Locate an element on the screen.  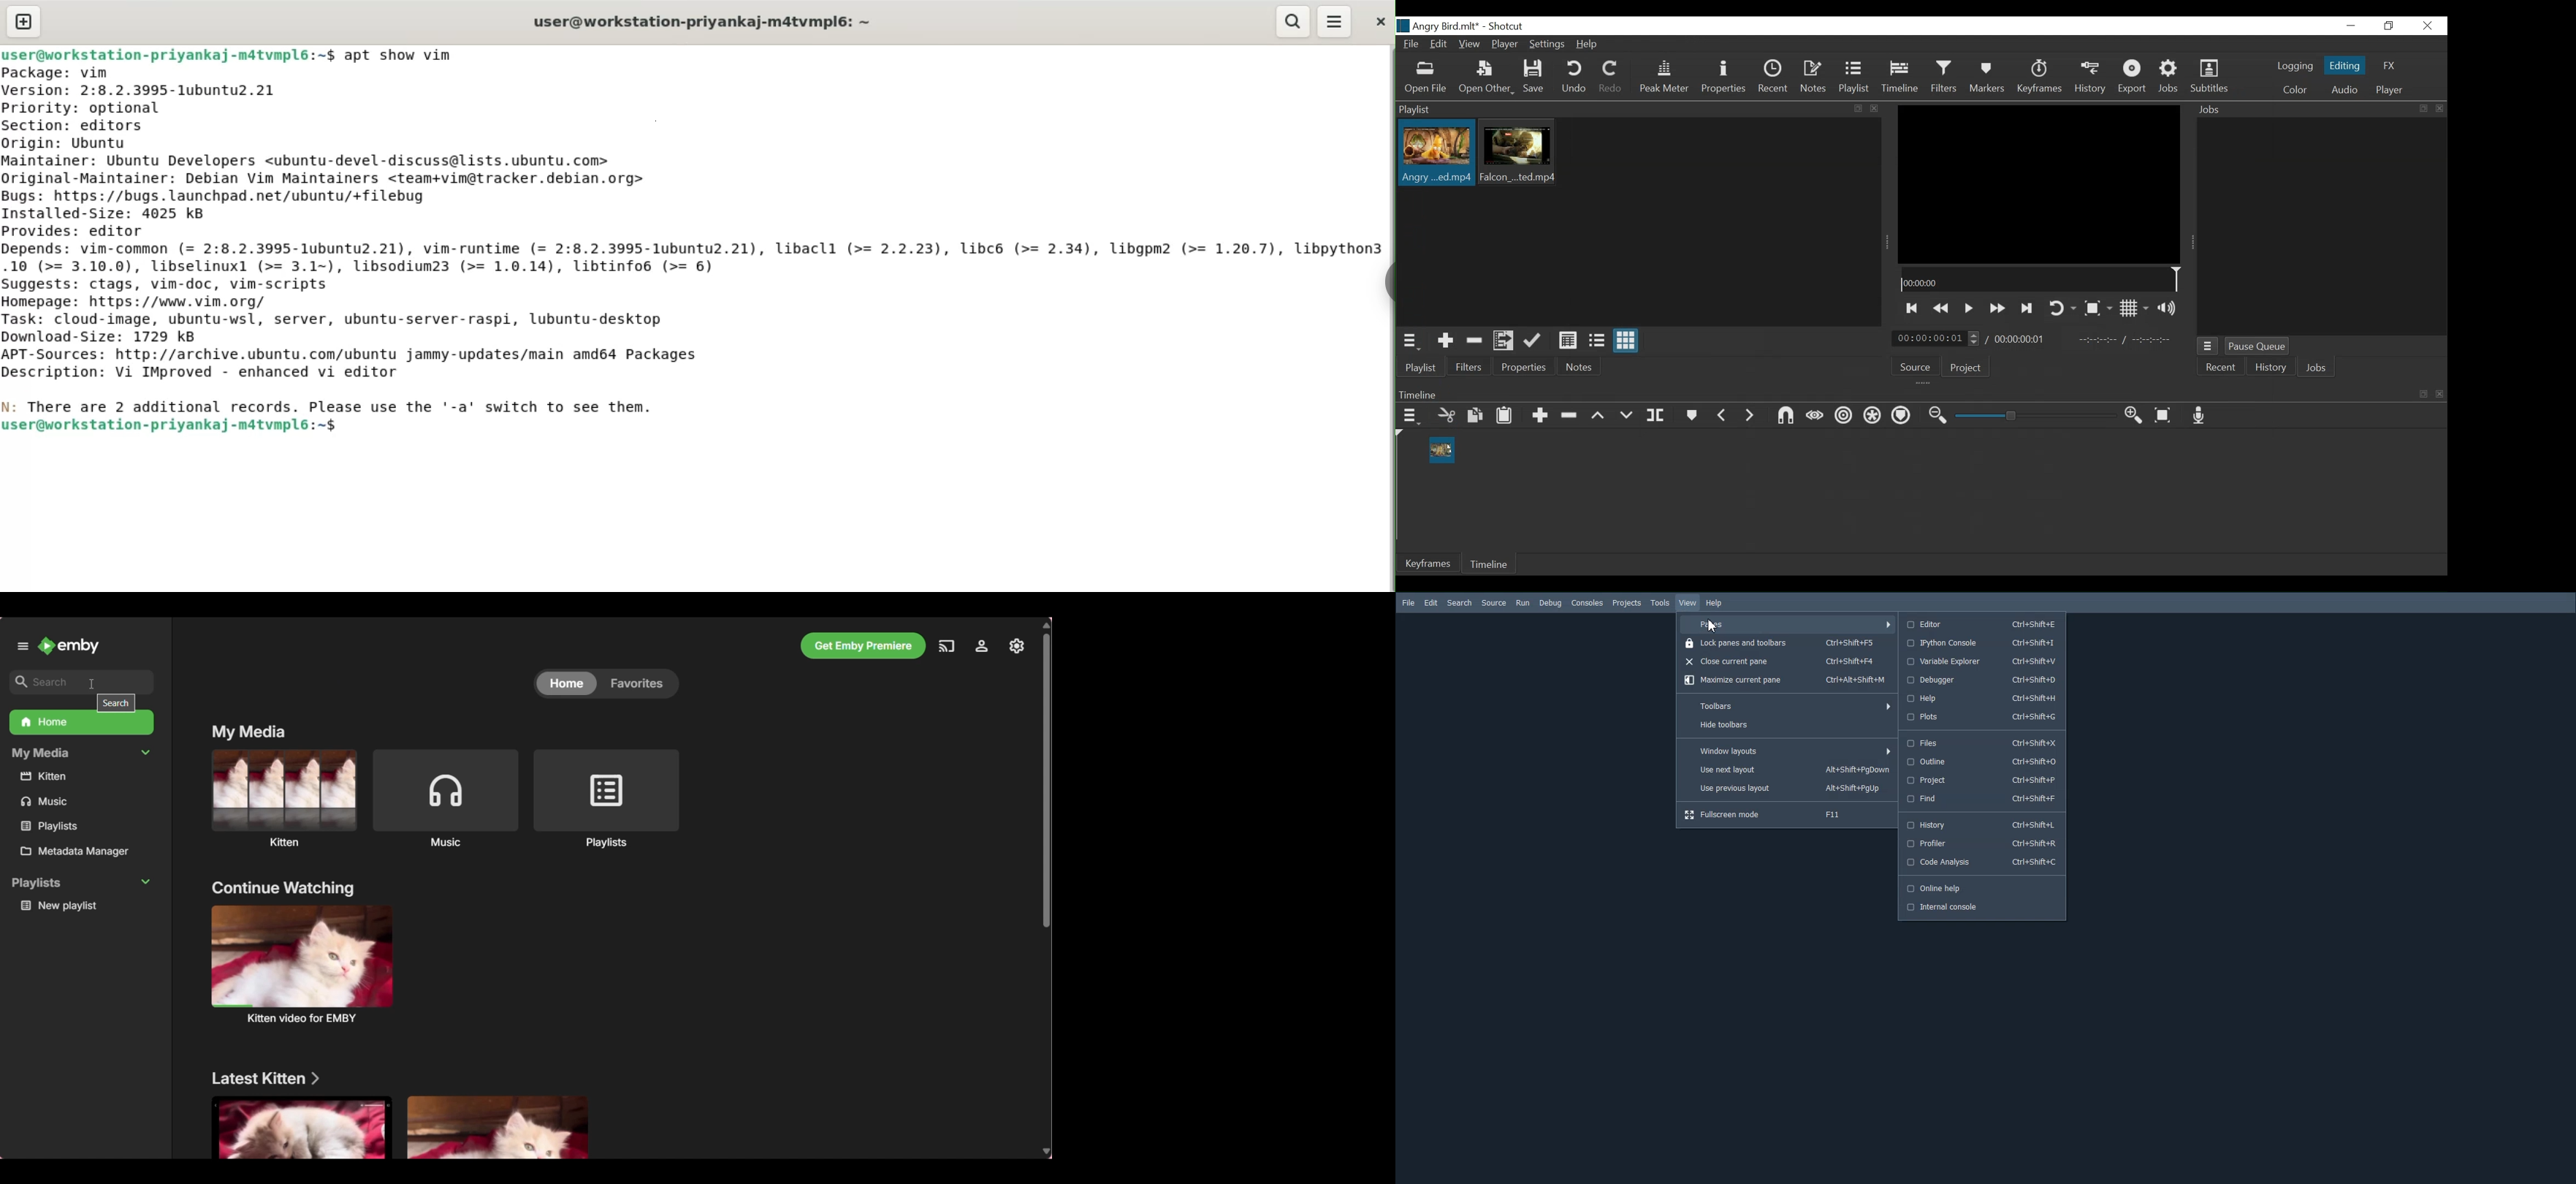
Files is located at coordinates (1983, 743).